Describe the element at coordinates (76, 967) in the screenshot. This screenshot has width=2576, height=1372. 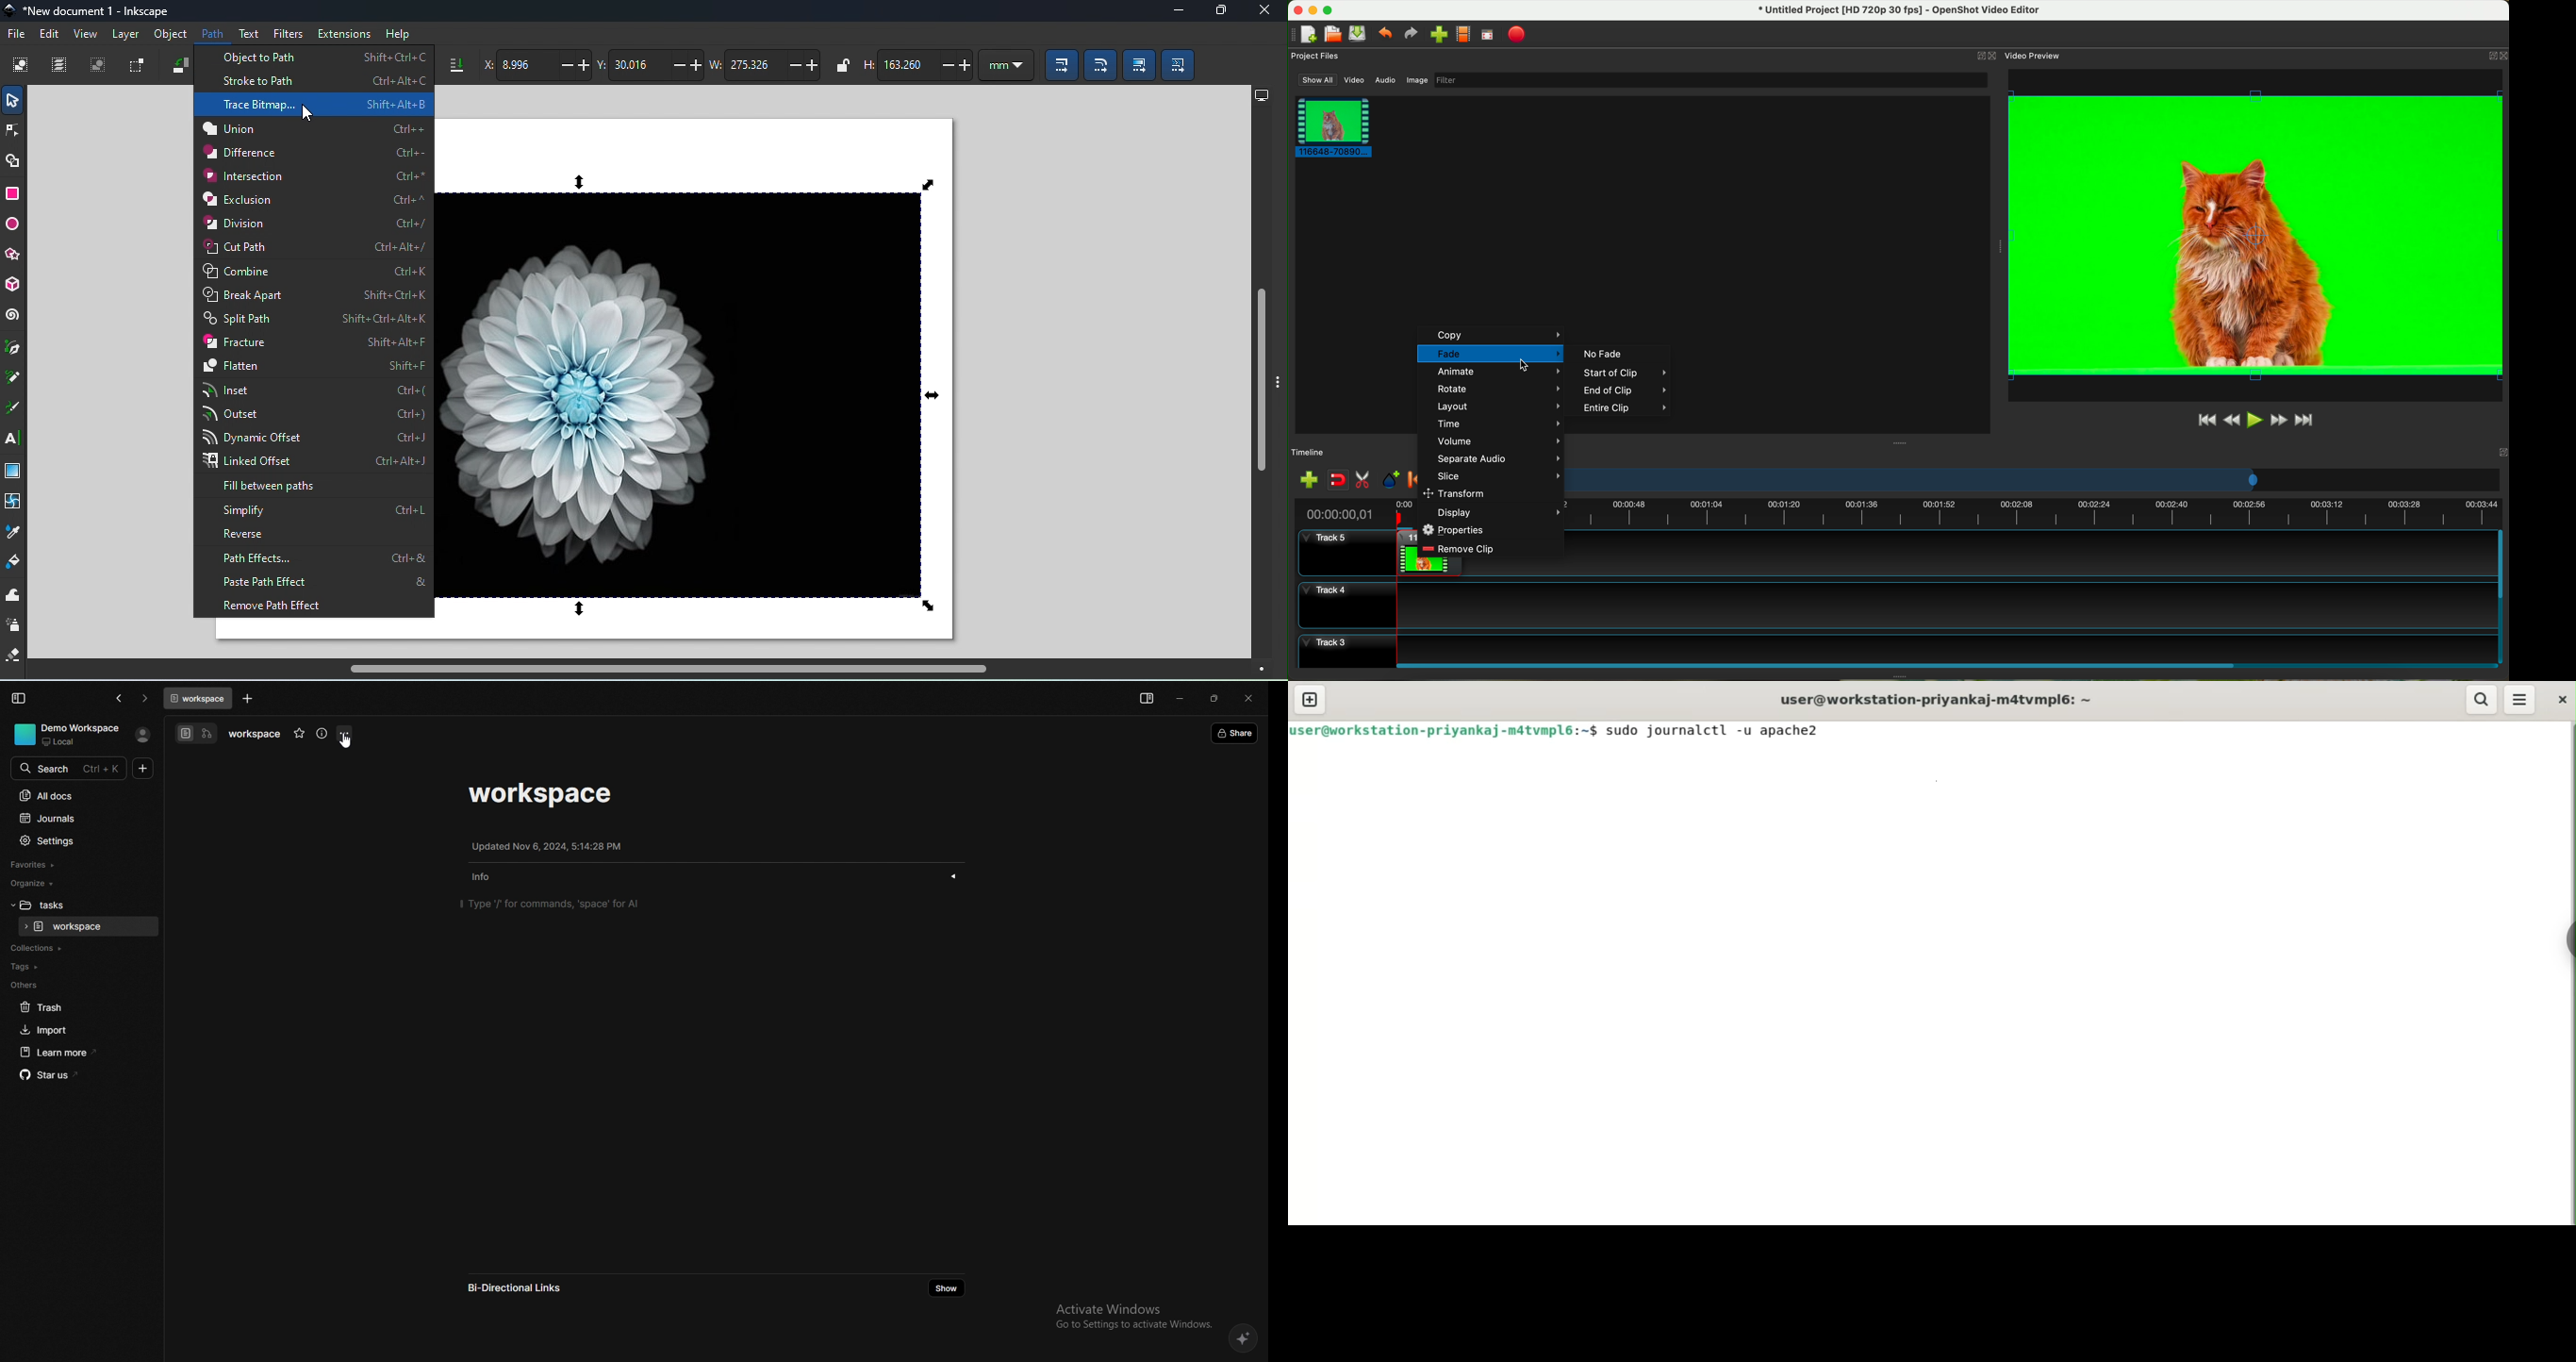
I see `tags` at that location.